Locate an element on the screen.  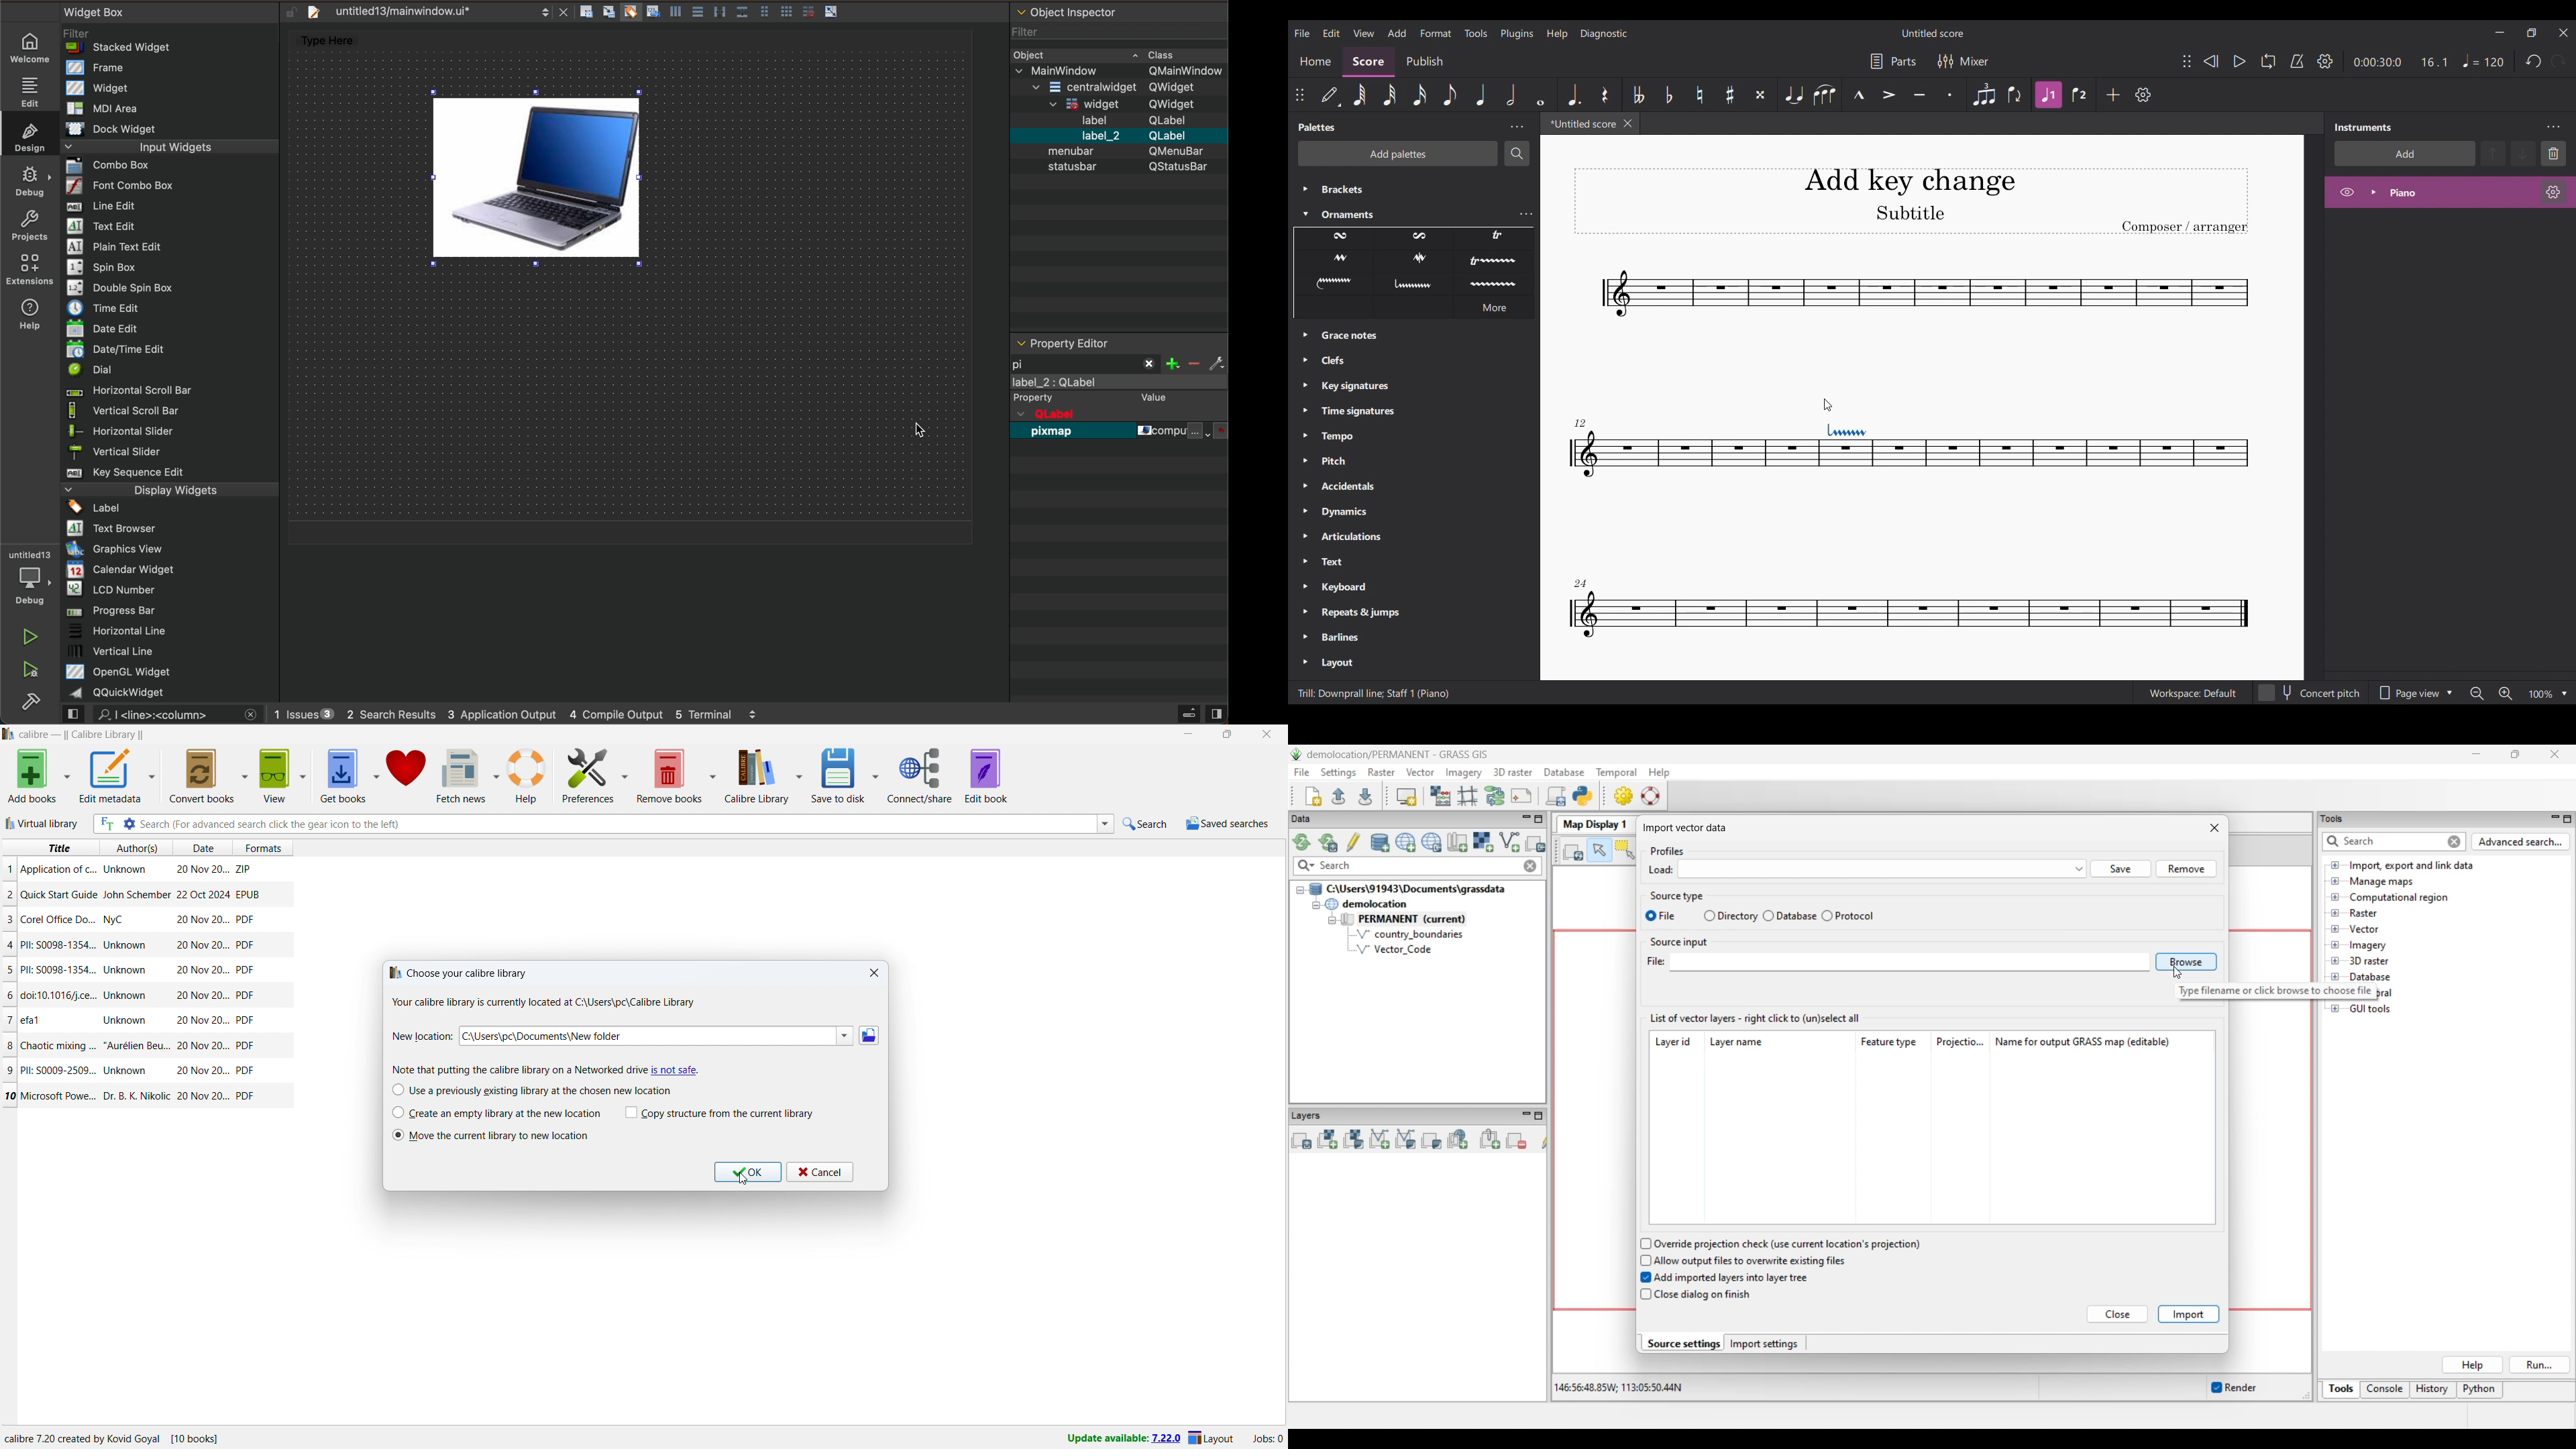
Author is located at coordinates (127, 995).